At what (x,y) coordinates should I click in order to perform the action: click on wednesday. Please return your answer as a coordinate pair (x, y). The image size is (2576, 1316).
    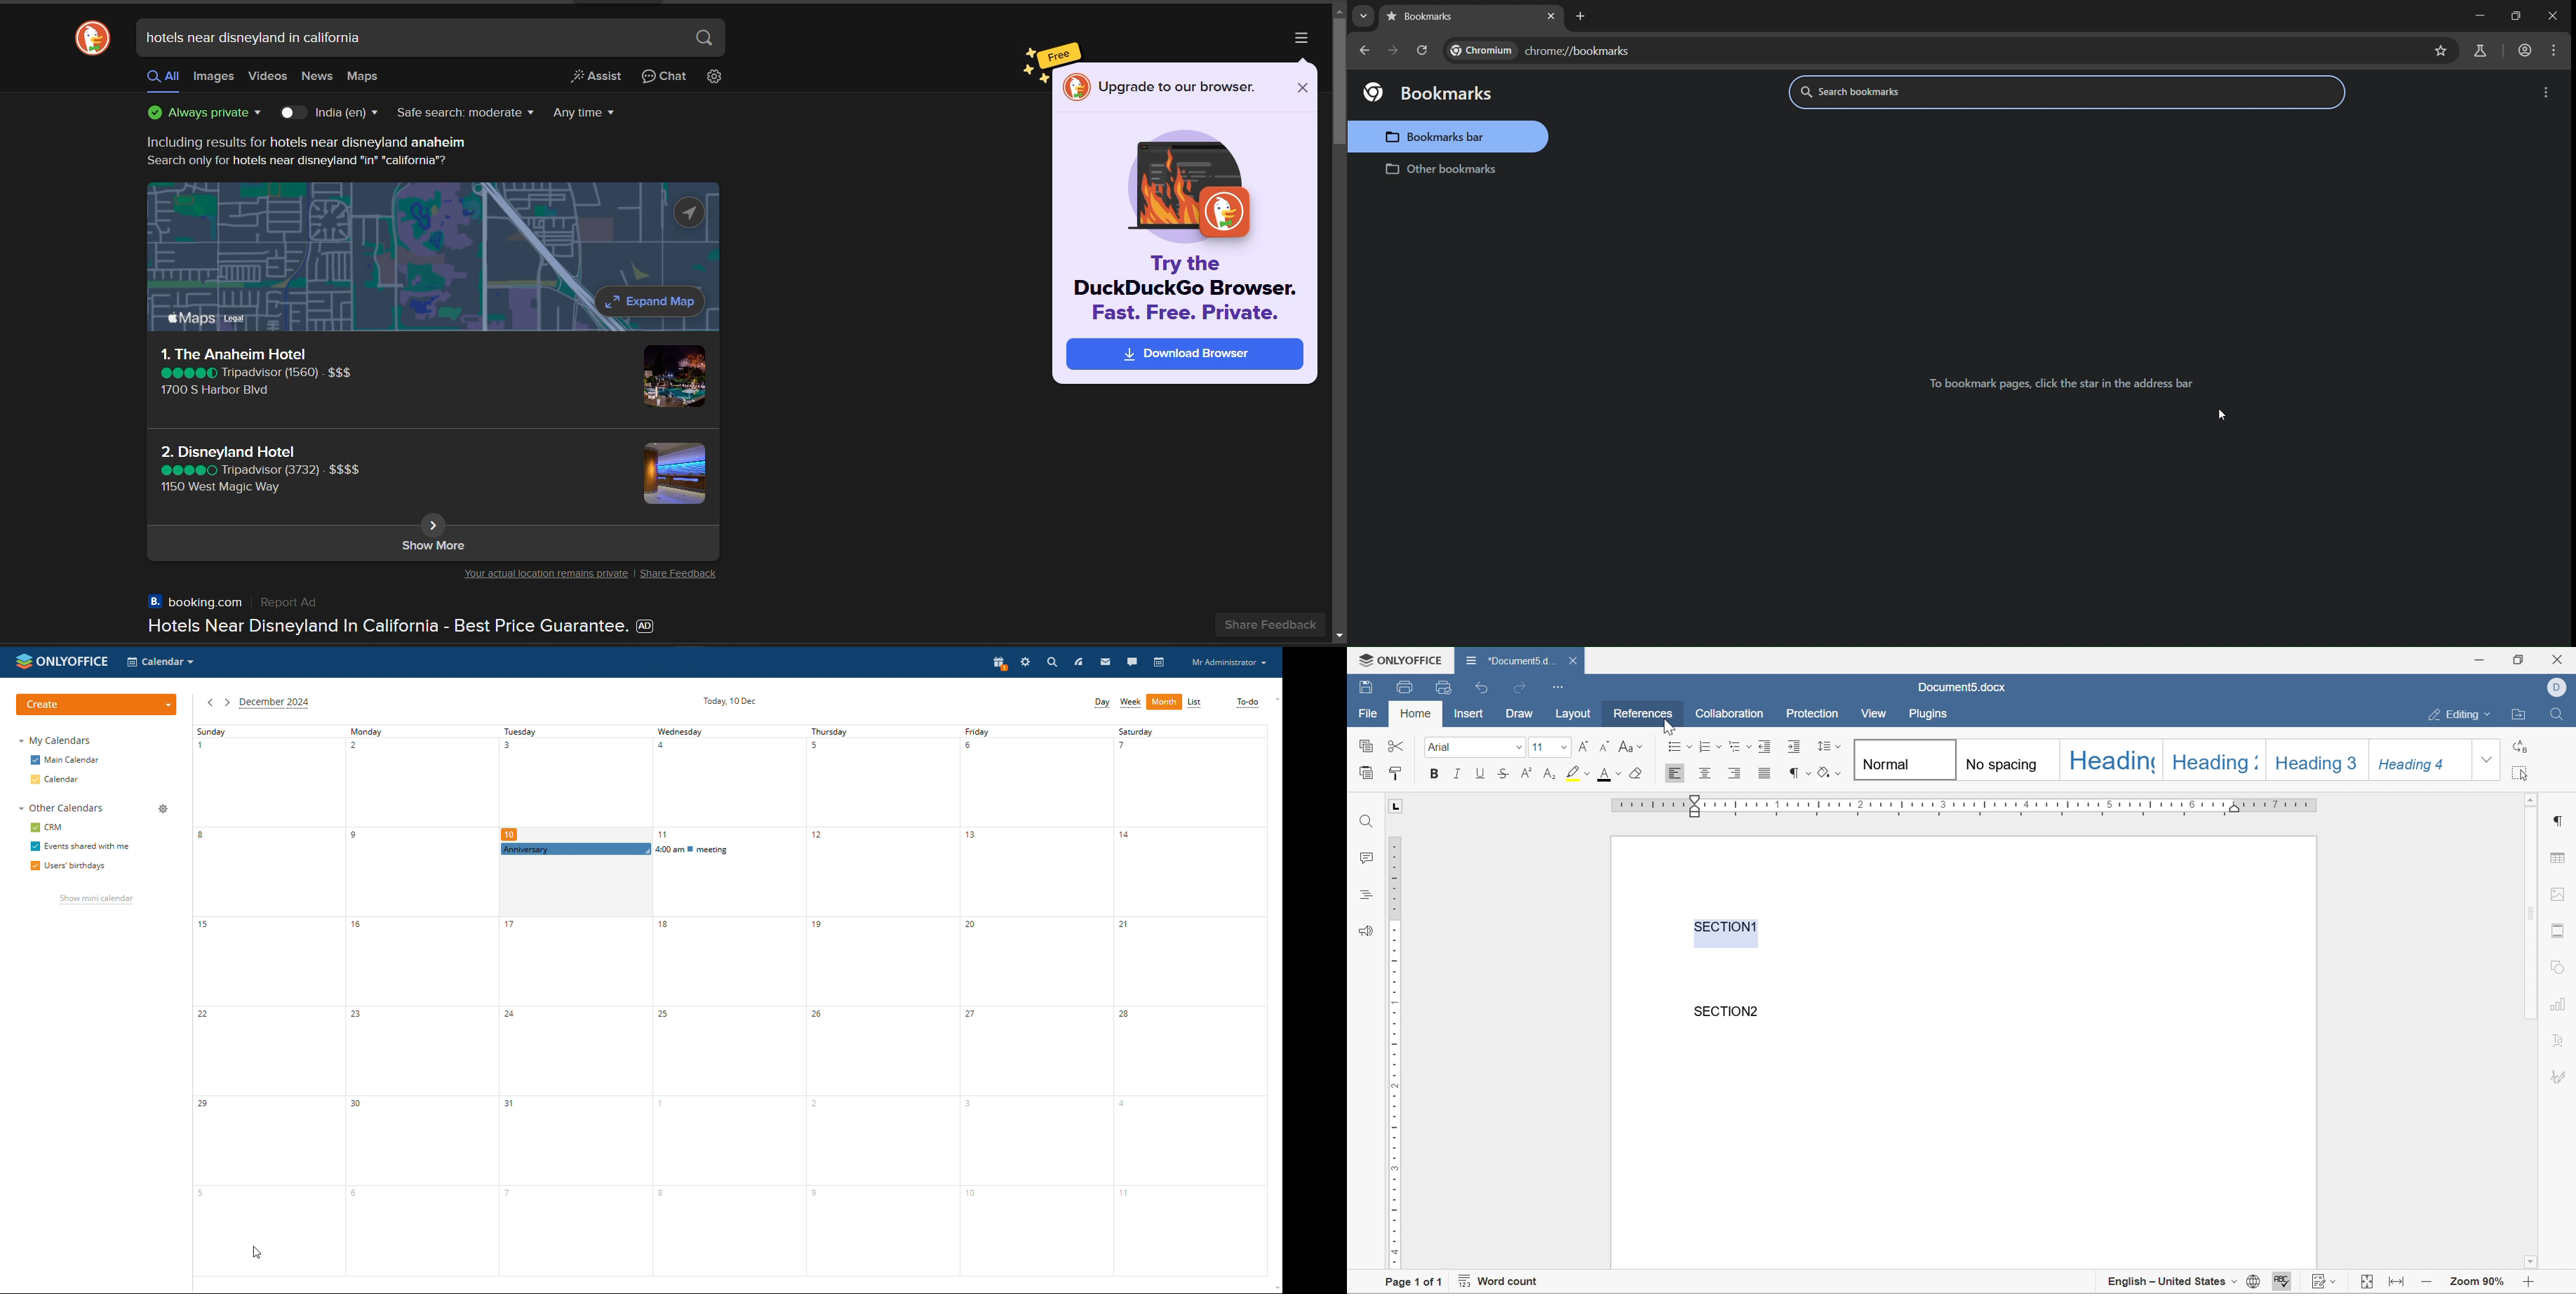
    Looking at the image, I should click on (727, 1078).